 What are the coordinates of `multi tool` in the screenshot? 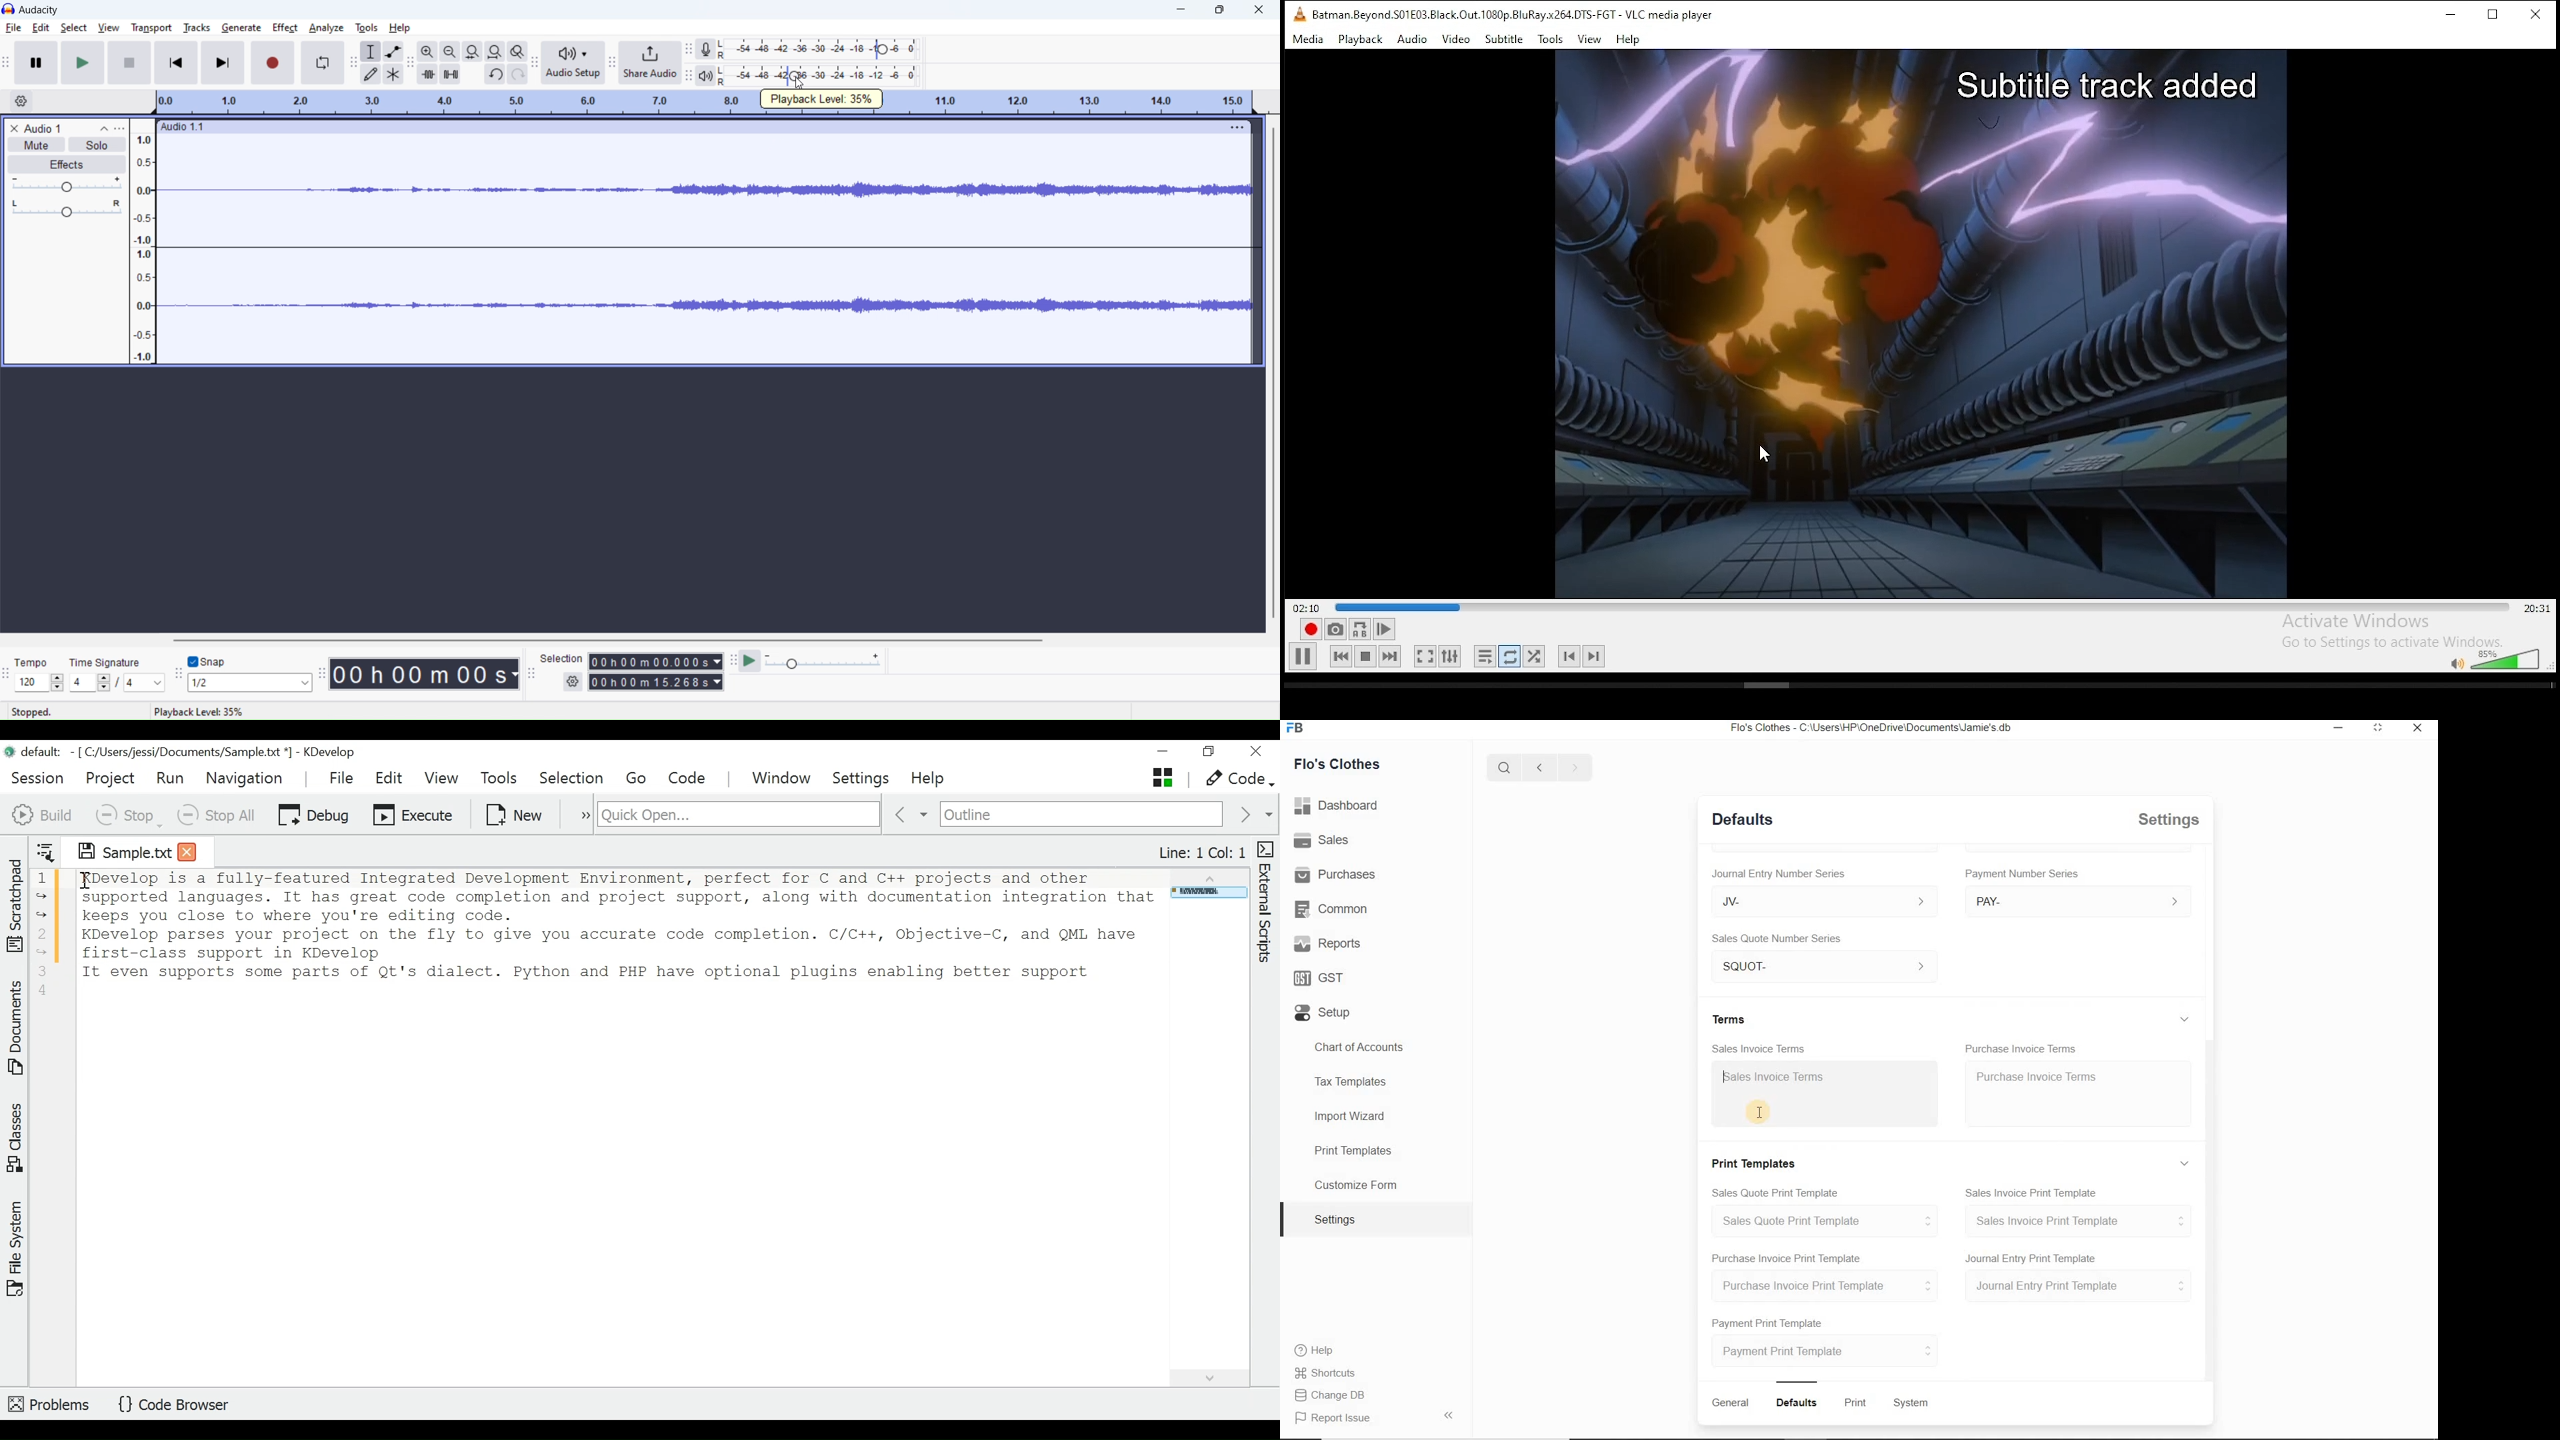 It's located at (393, 74).